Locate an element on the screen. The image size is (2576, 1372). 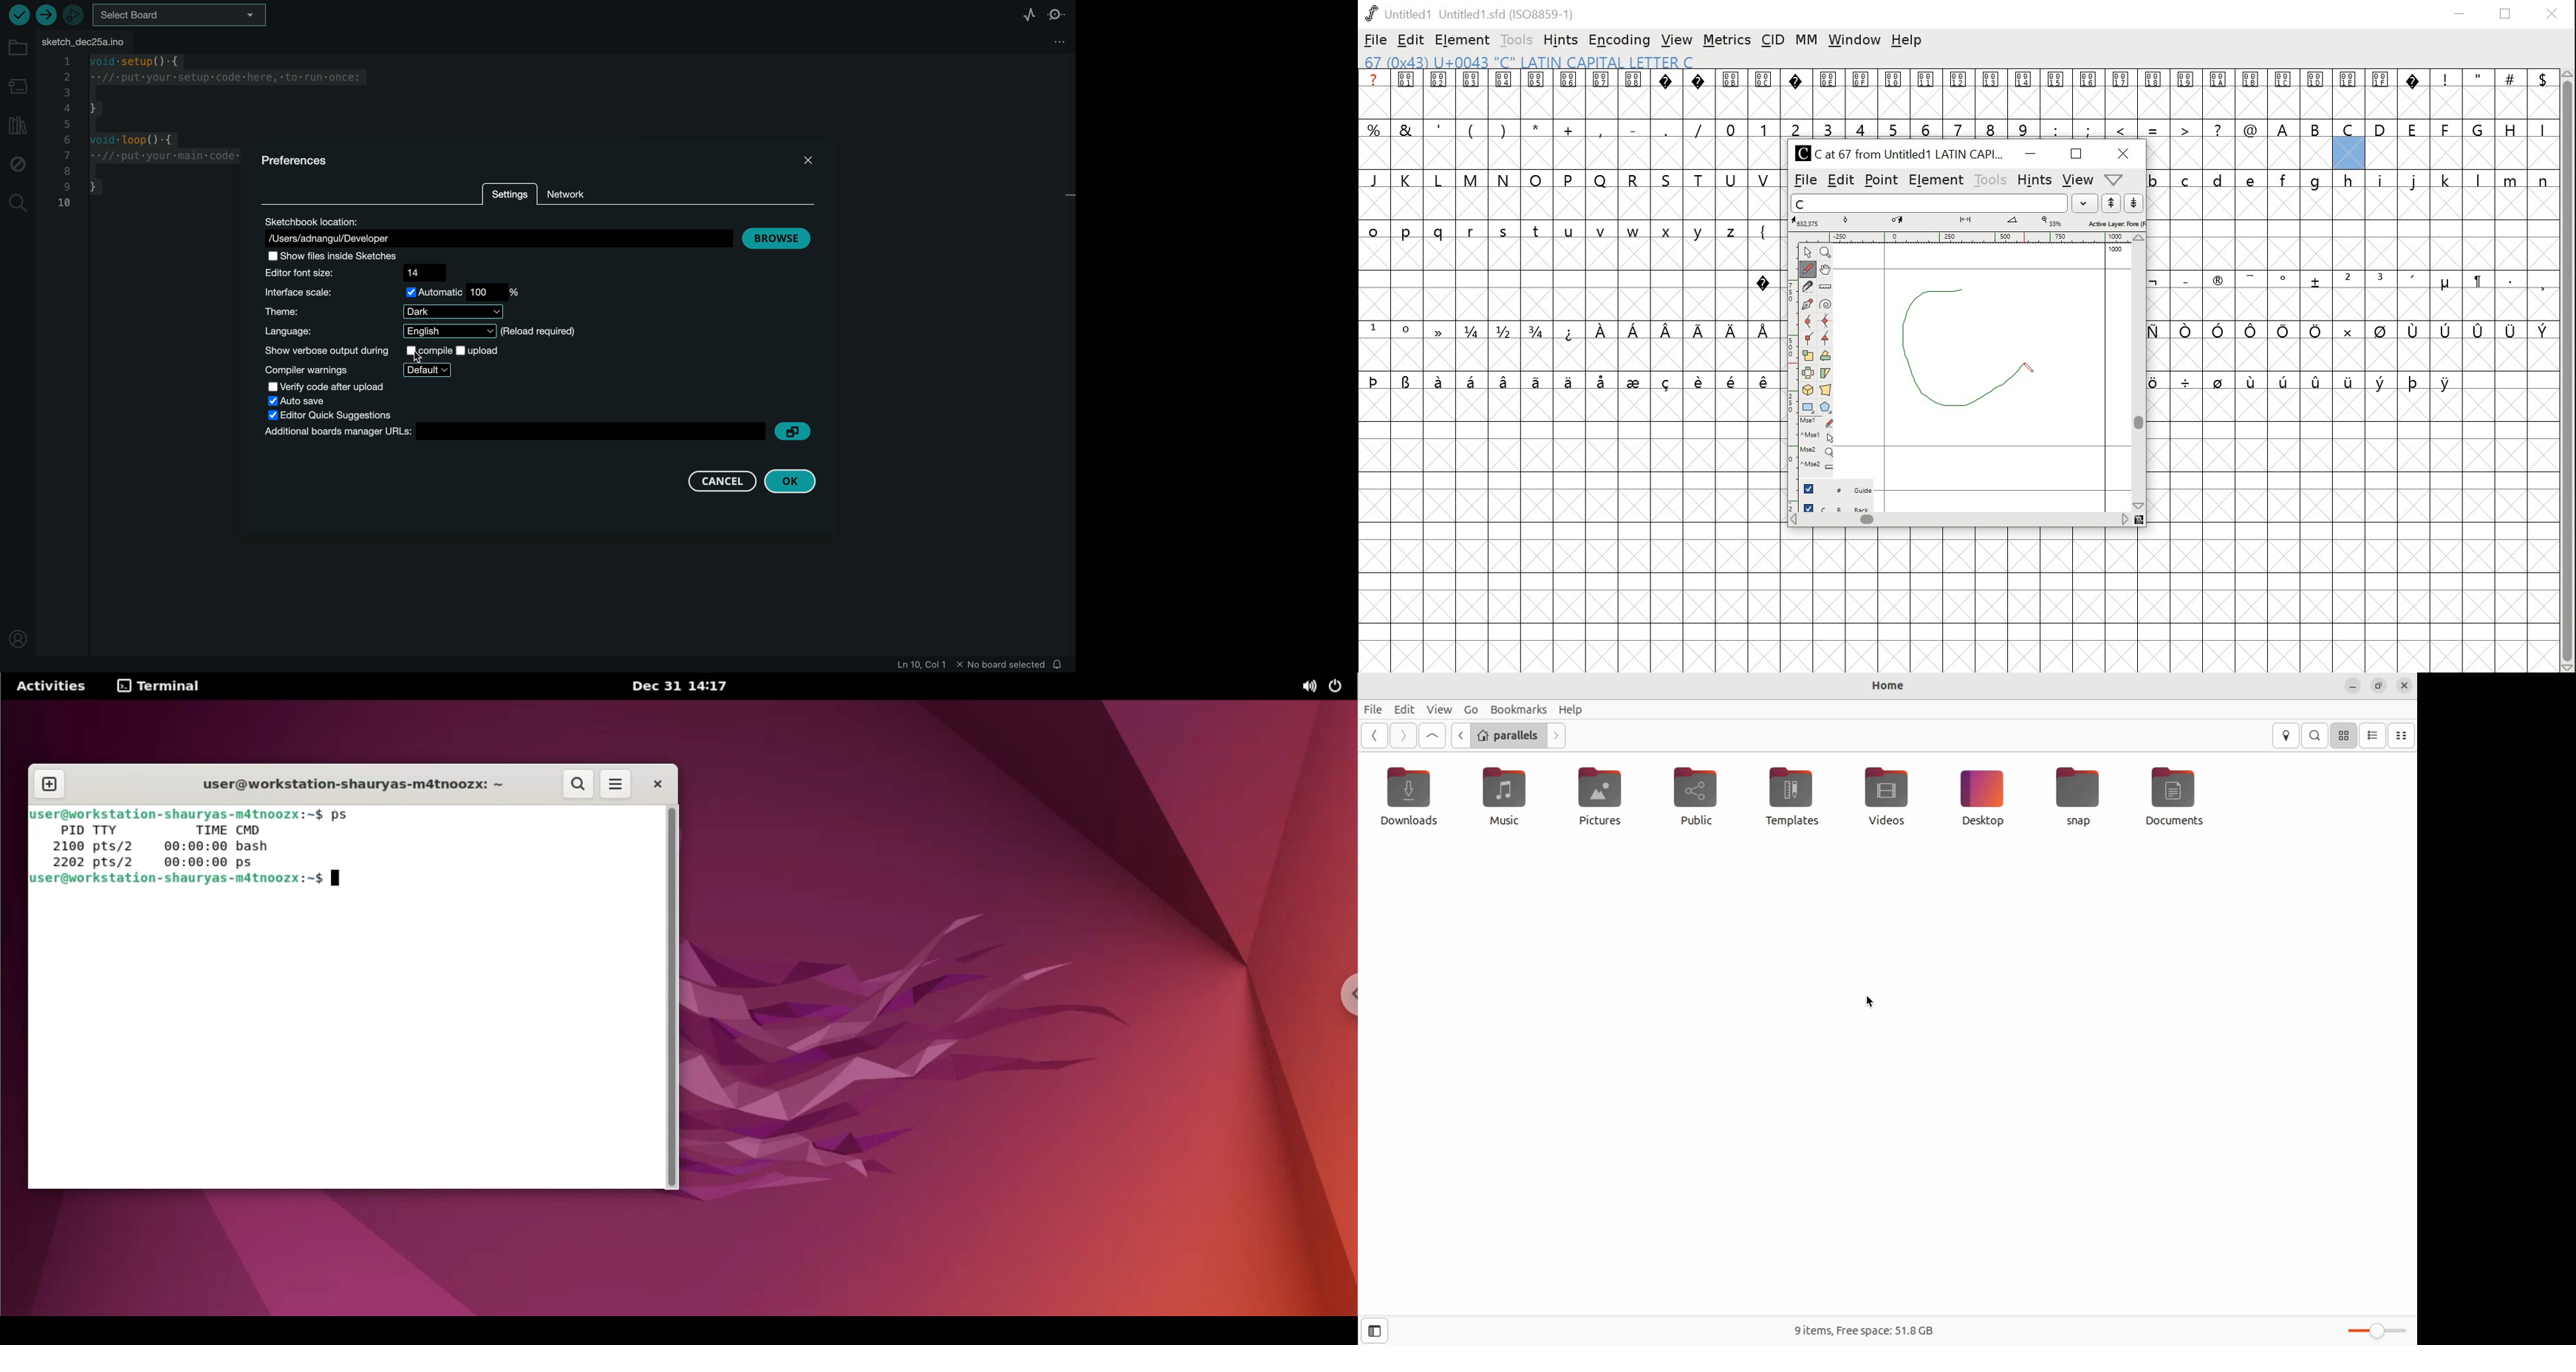
Downloads is located at coordinates (1409, 797).